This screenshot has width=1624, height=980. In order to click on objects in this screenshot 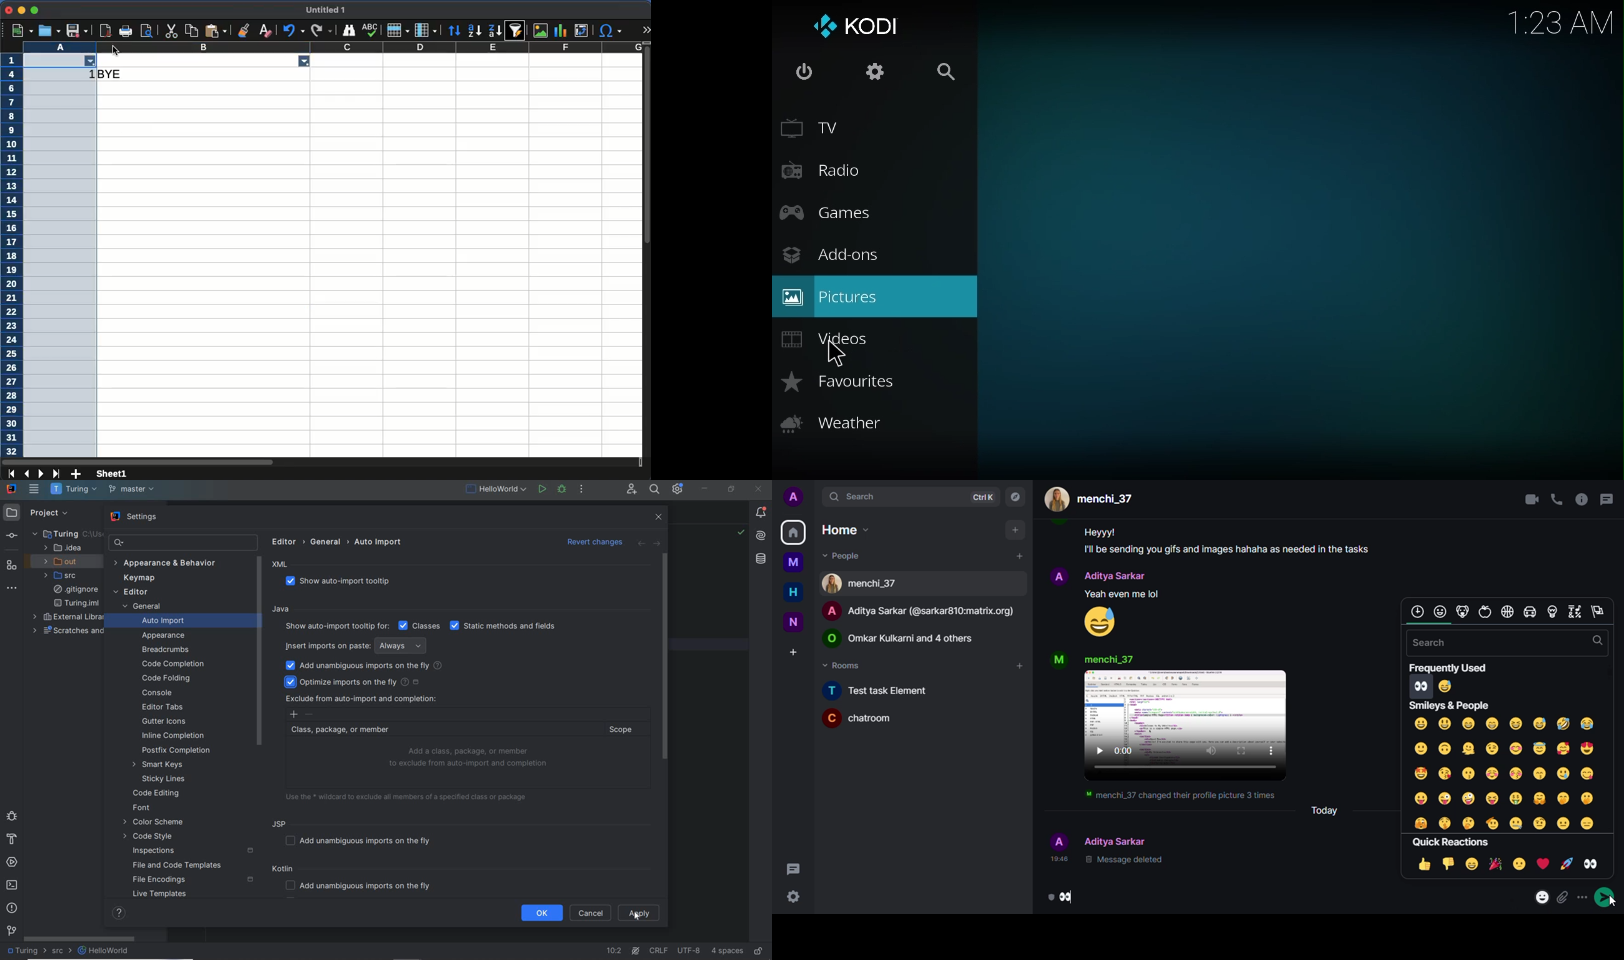, I will do `click(1551, 612)`.